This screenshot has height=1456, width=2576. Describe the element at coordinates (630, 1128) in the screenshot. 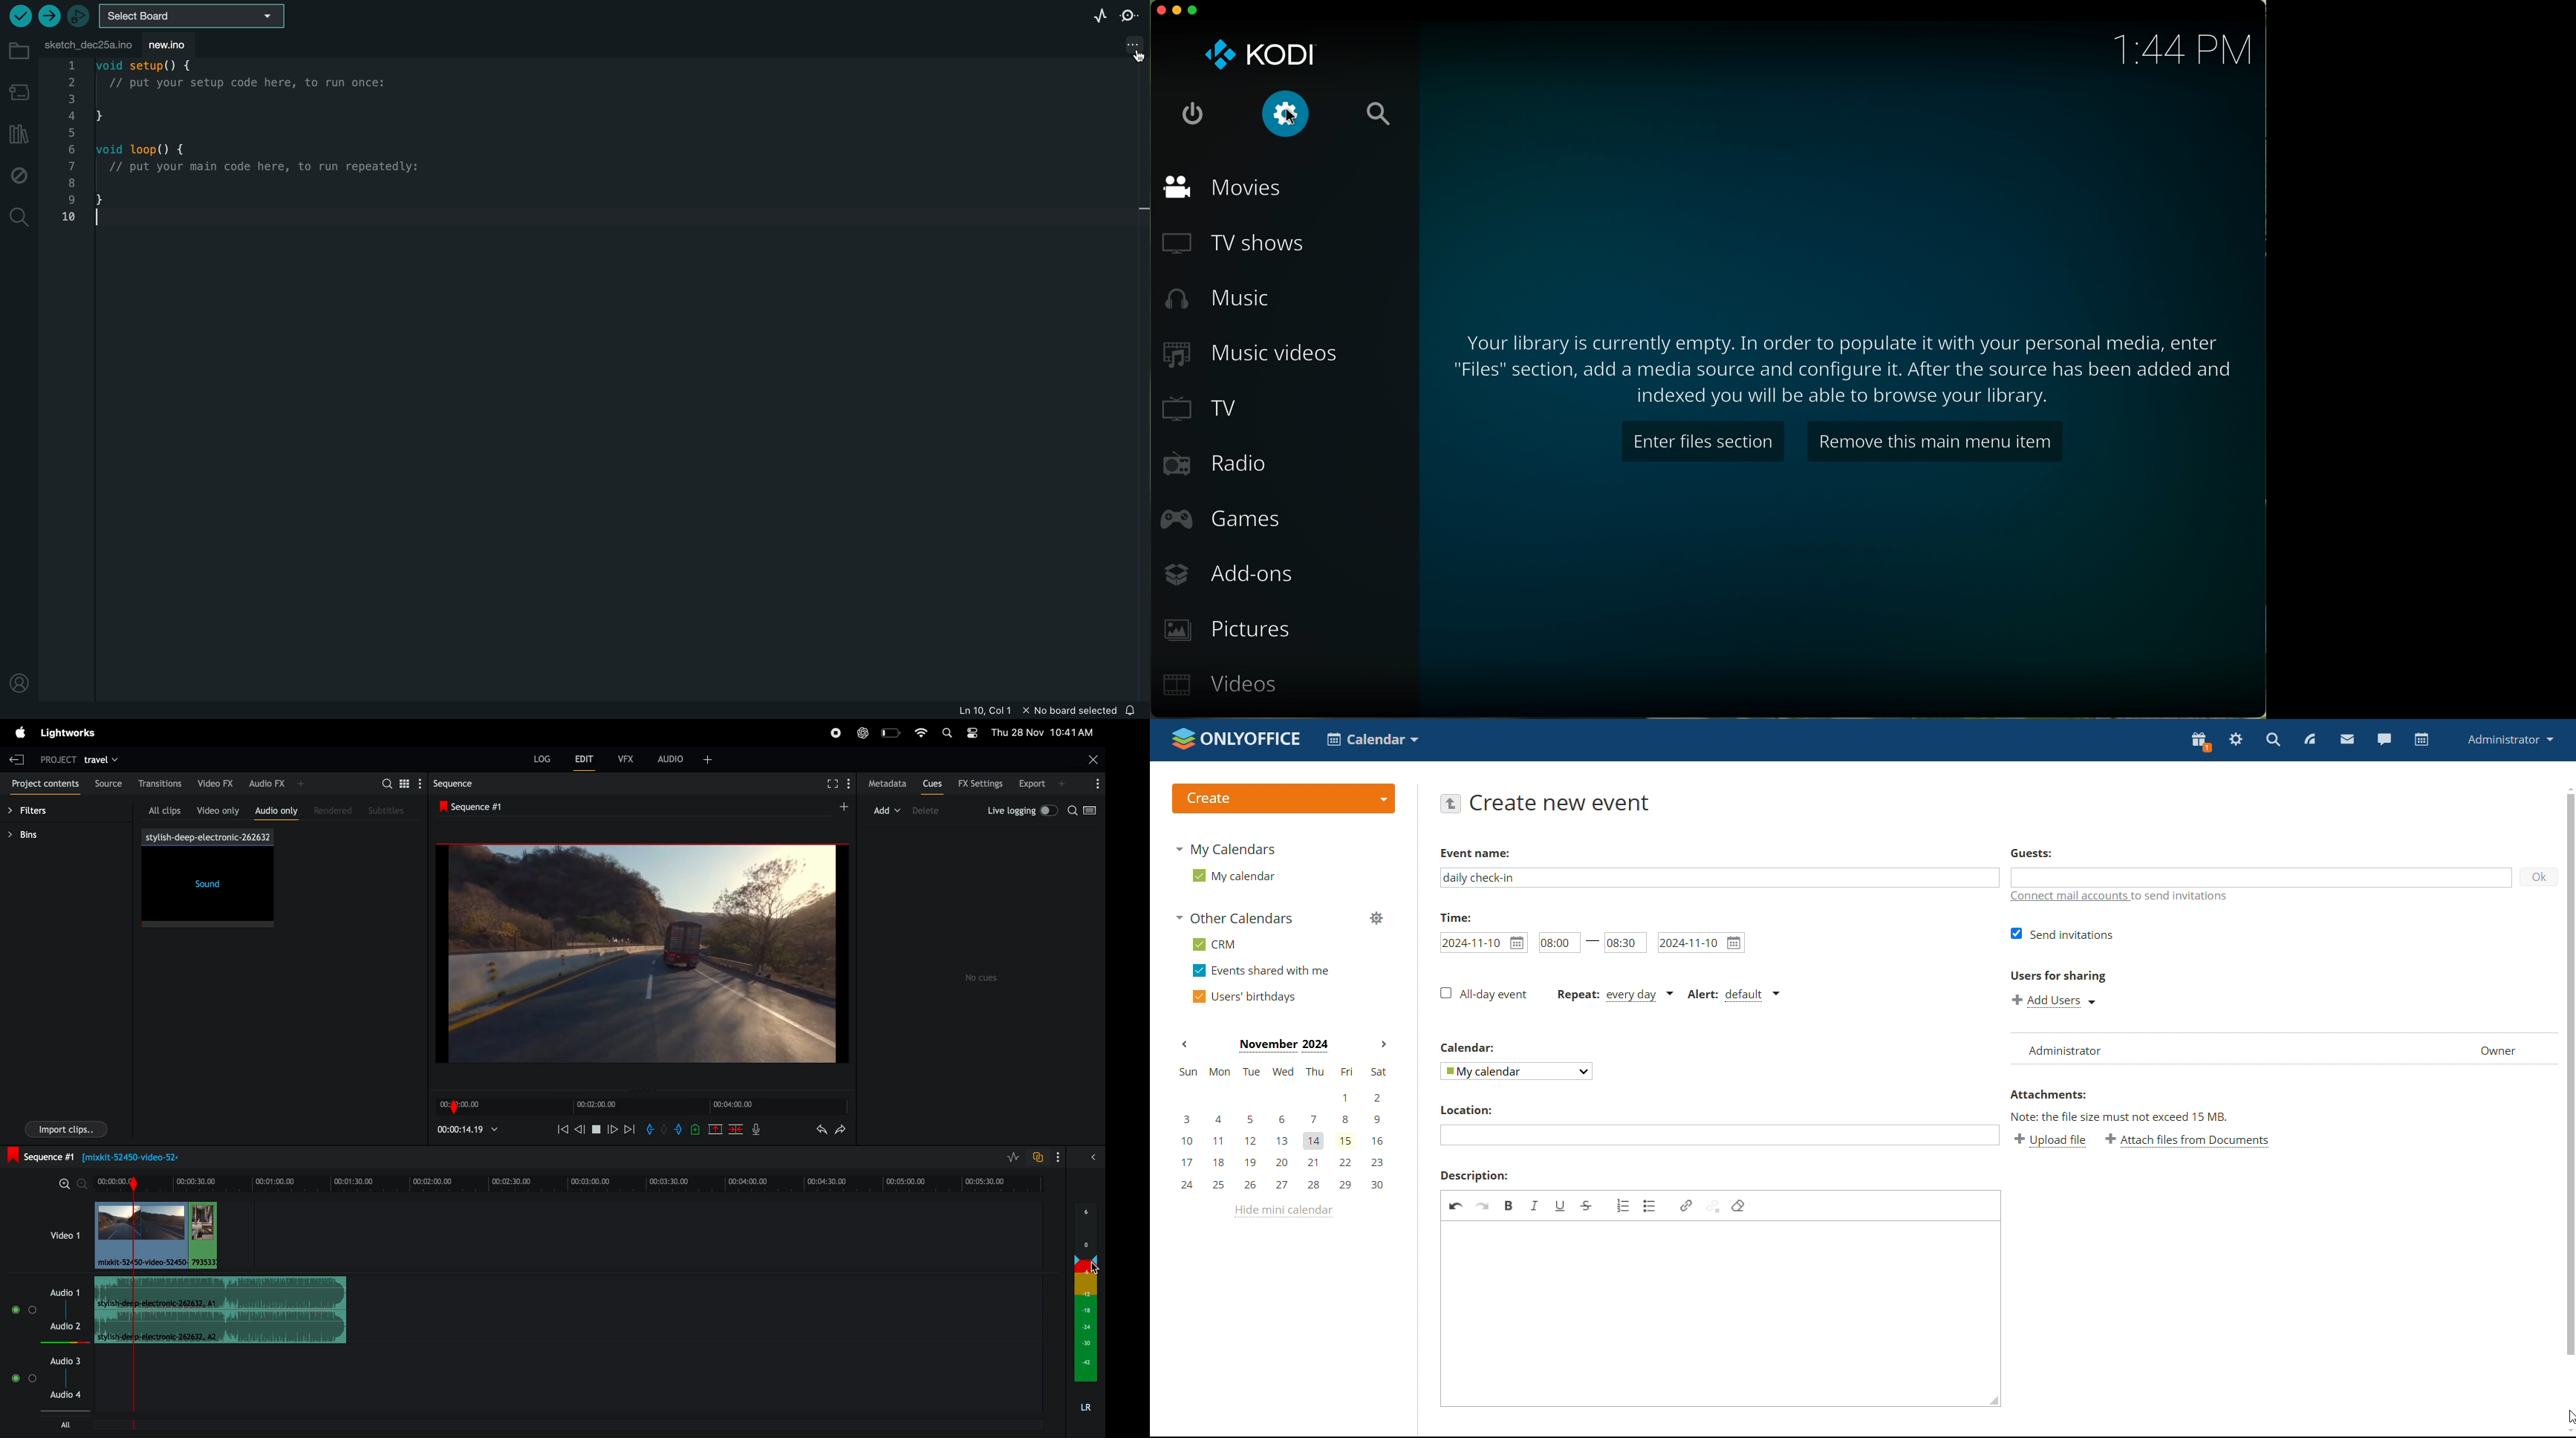

I see `move forward` at that location.